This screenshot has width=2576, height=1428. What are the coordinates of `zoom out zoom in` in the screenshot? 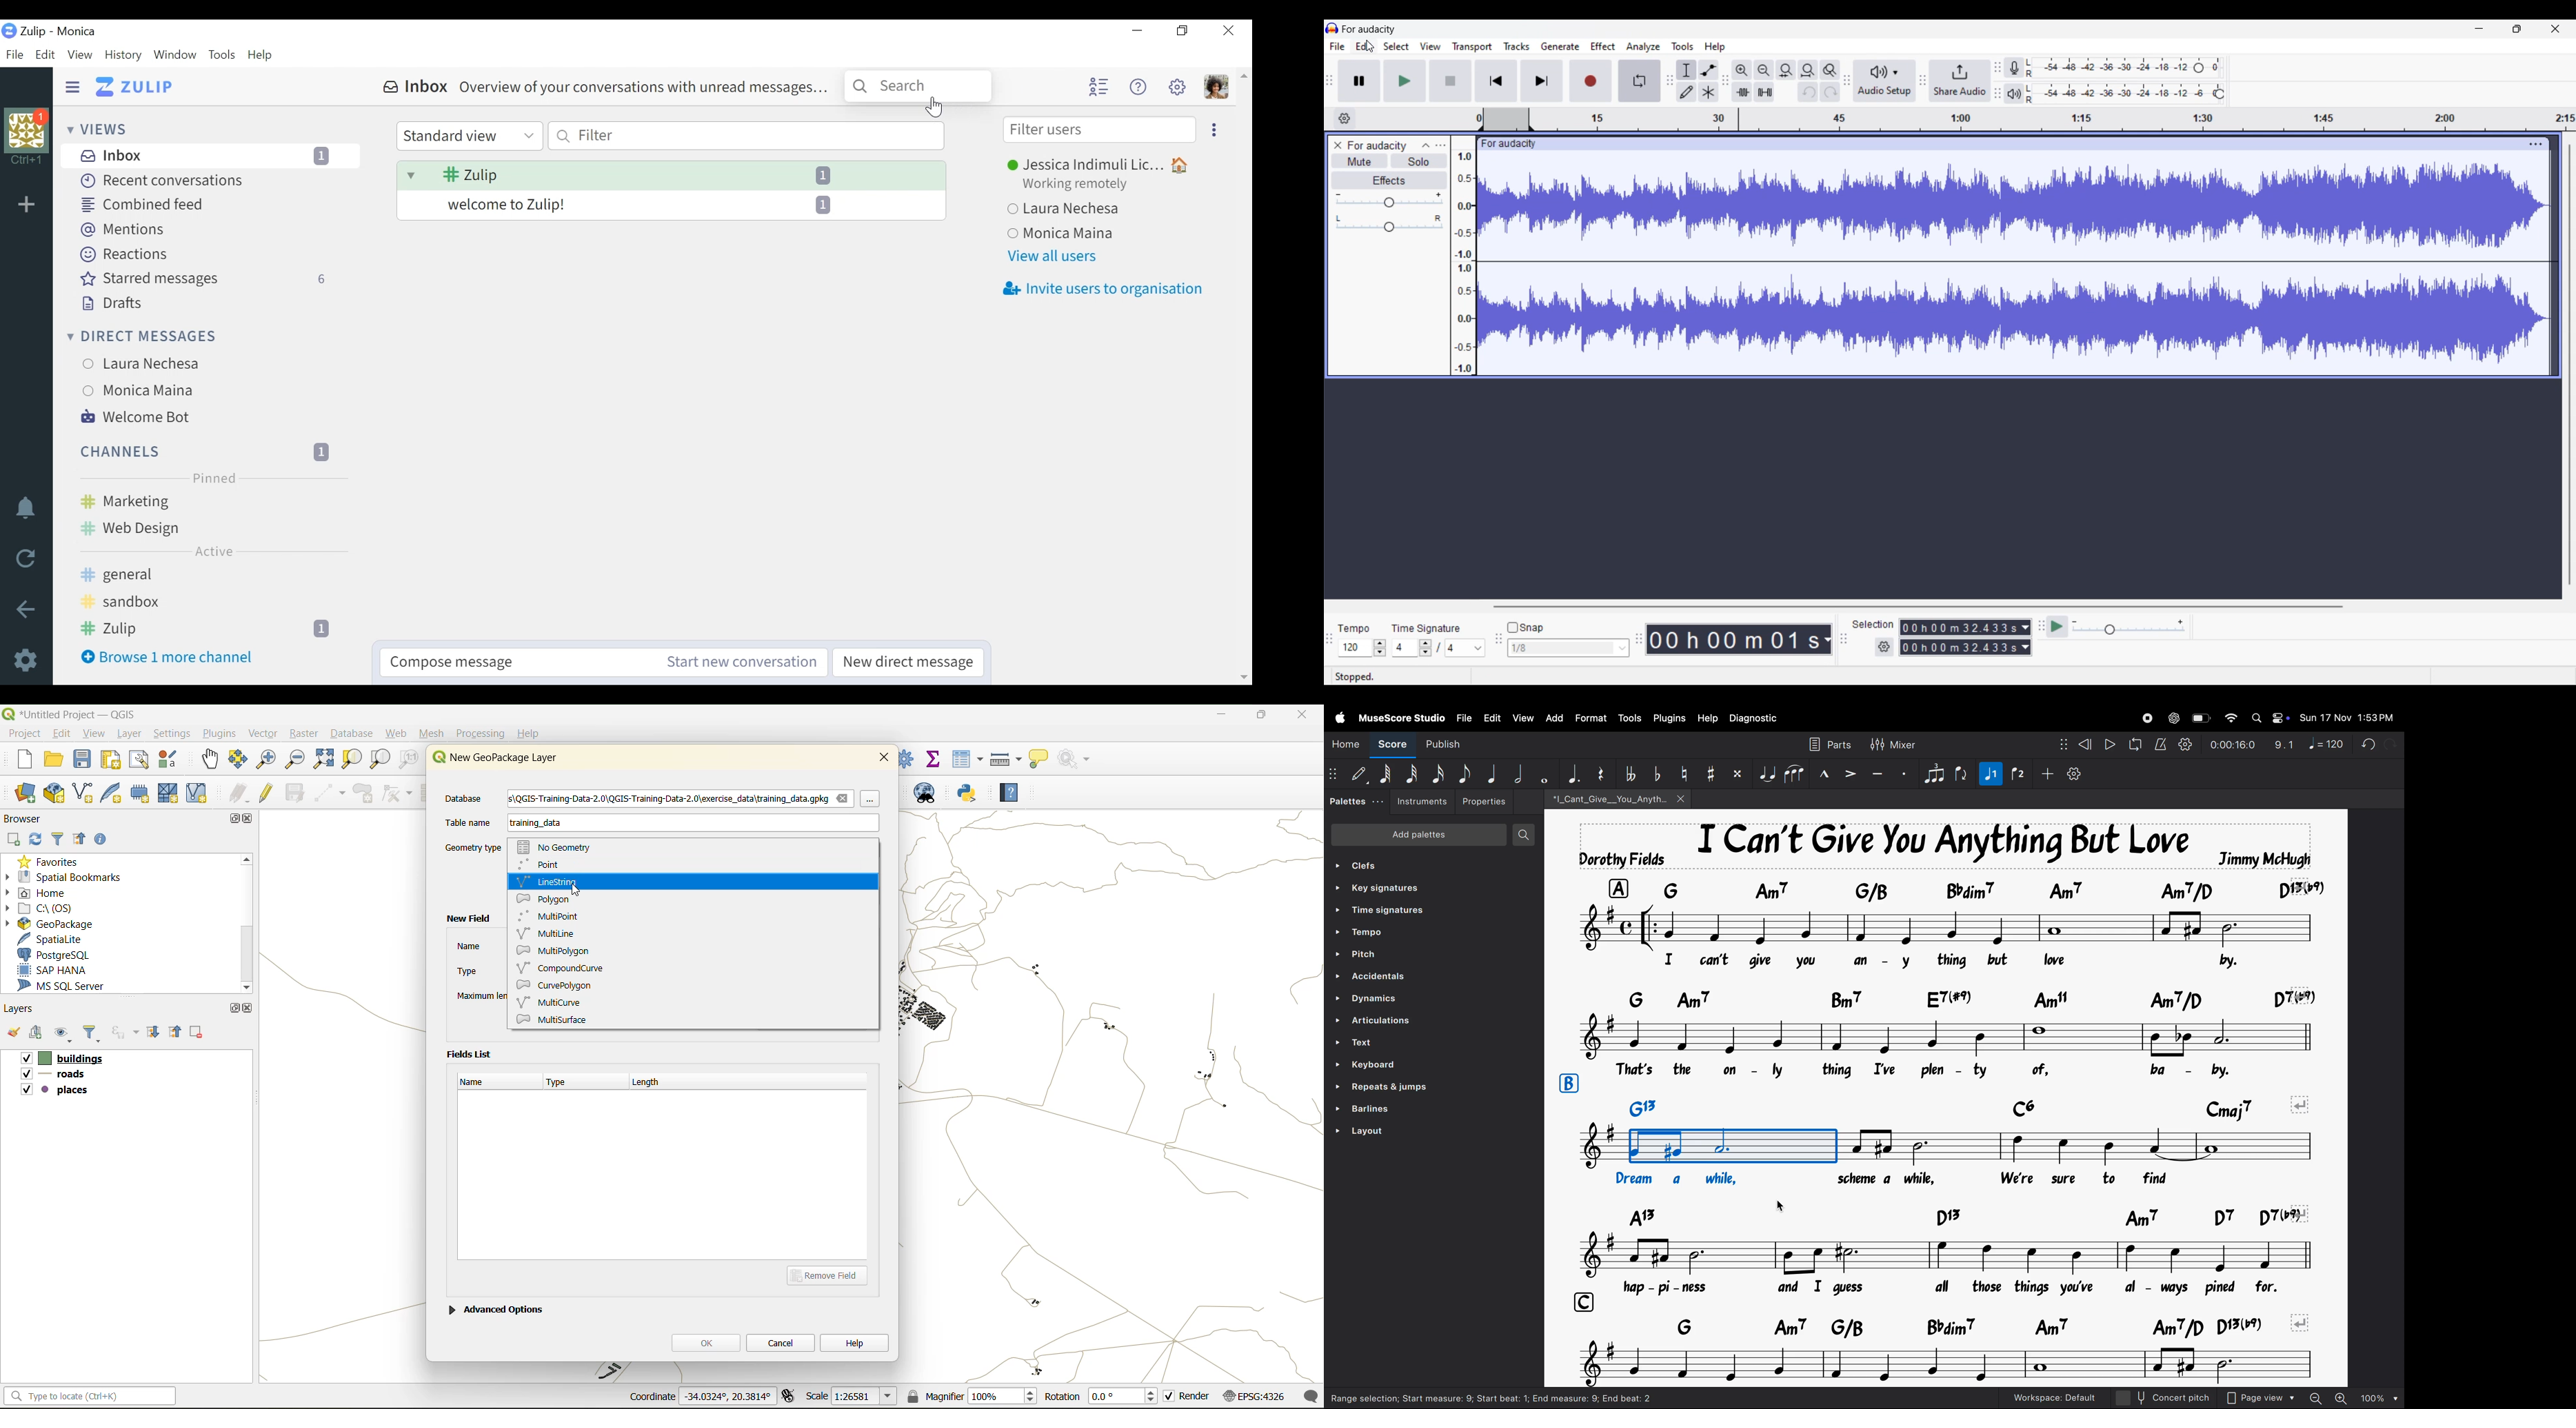 It's located at (2347, 1399).